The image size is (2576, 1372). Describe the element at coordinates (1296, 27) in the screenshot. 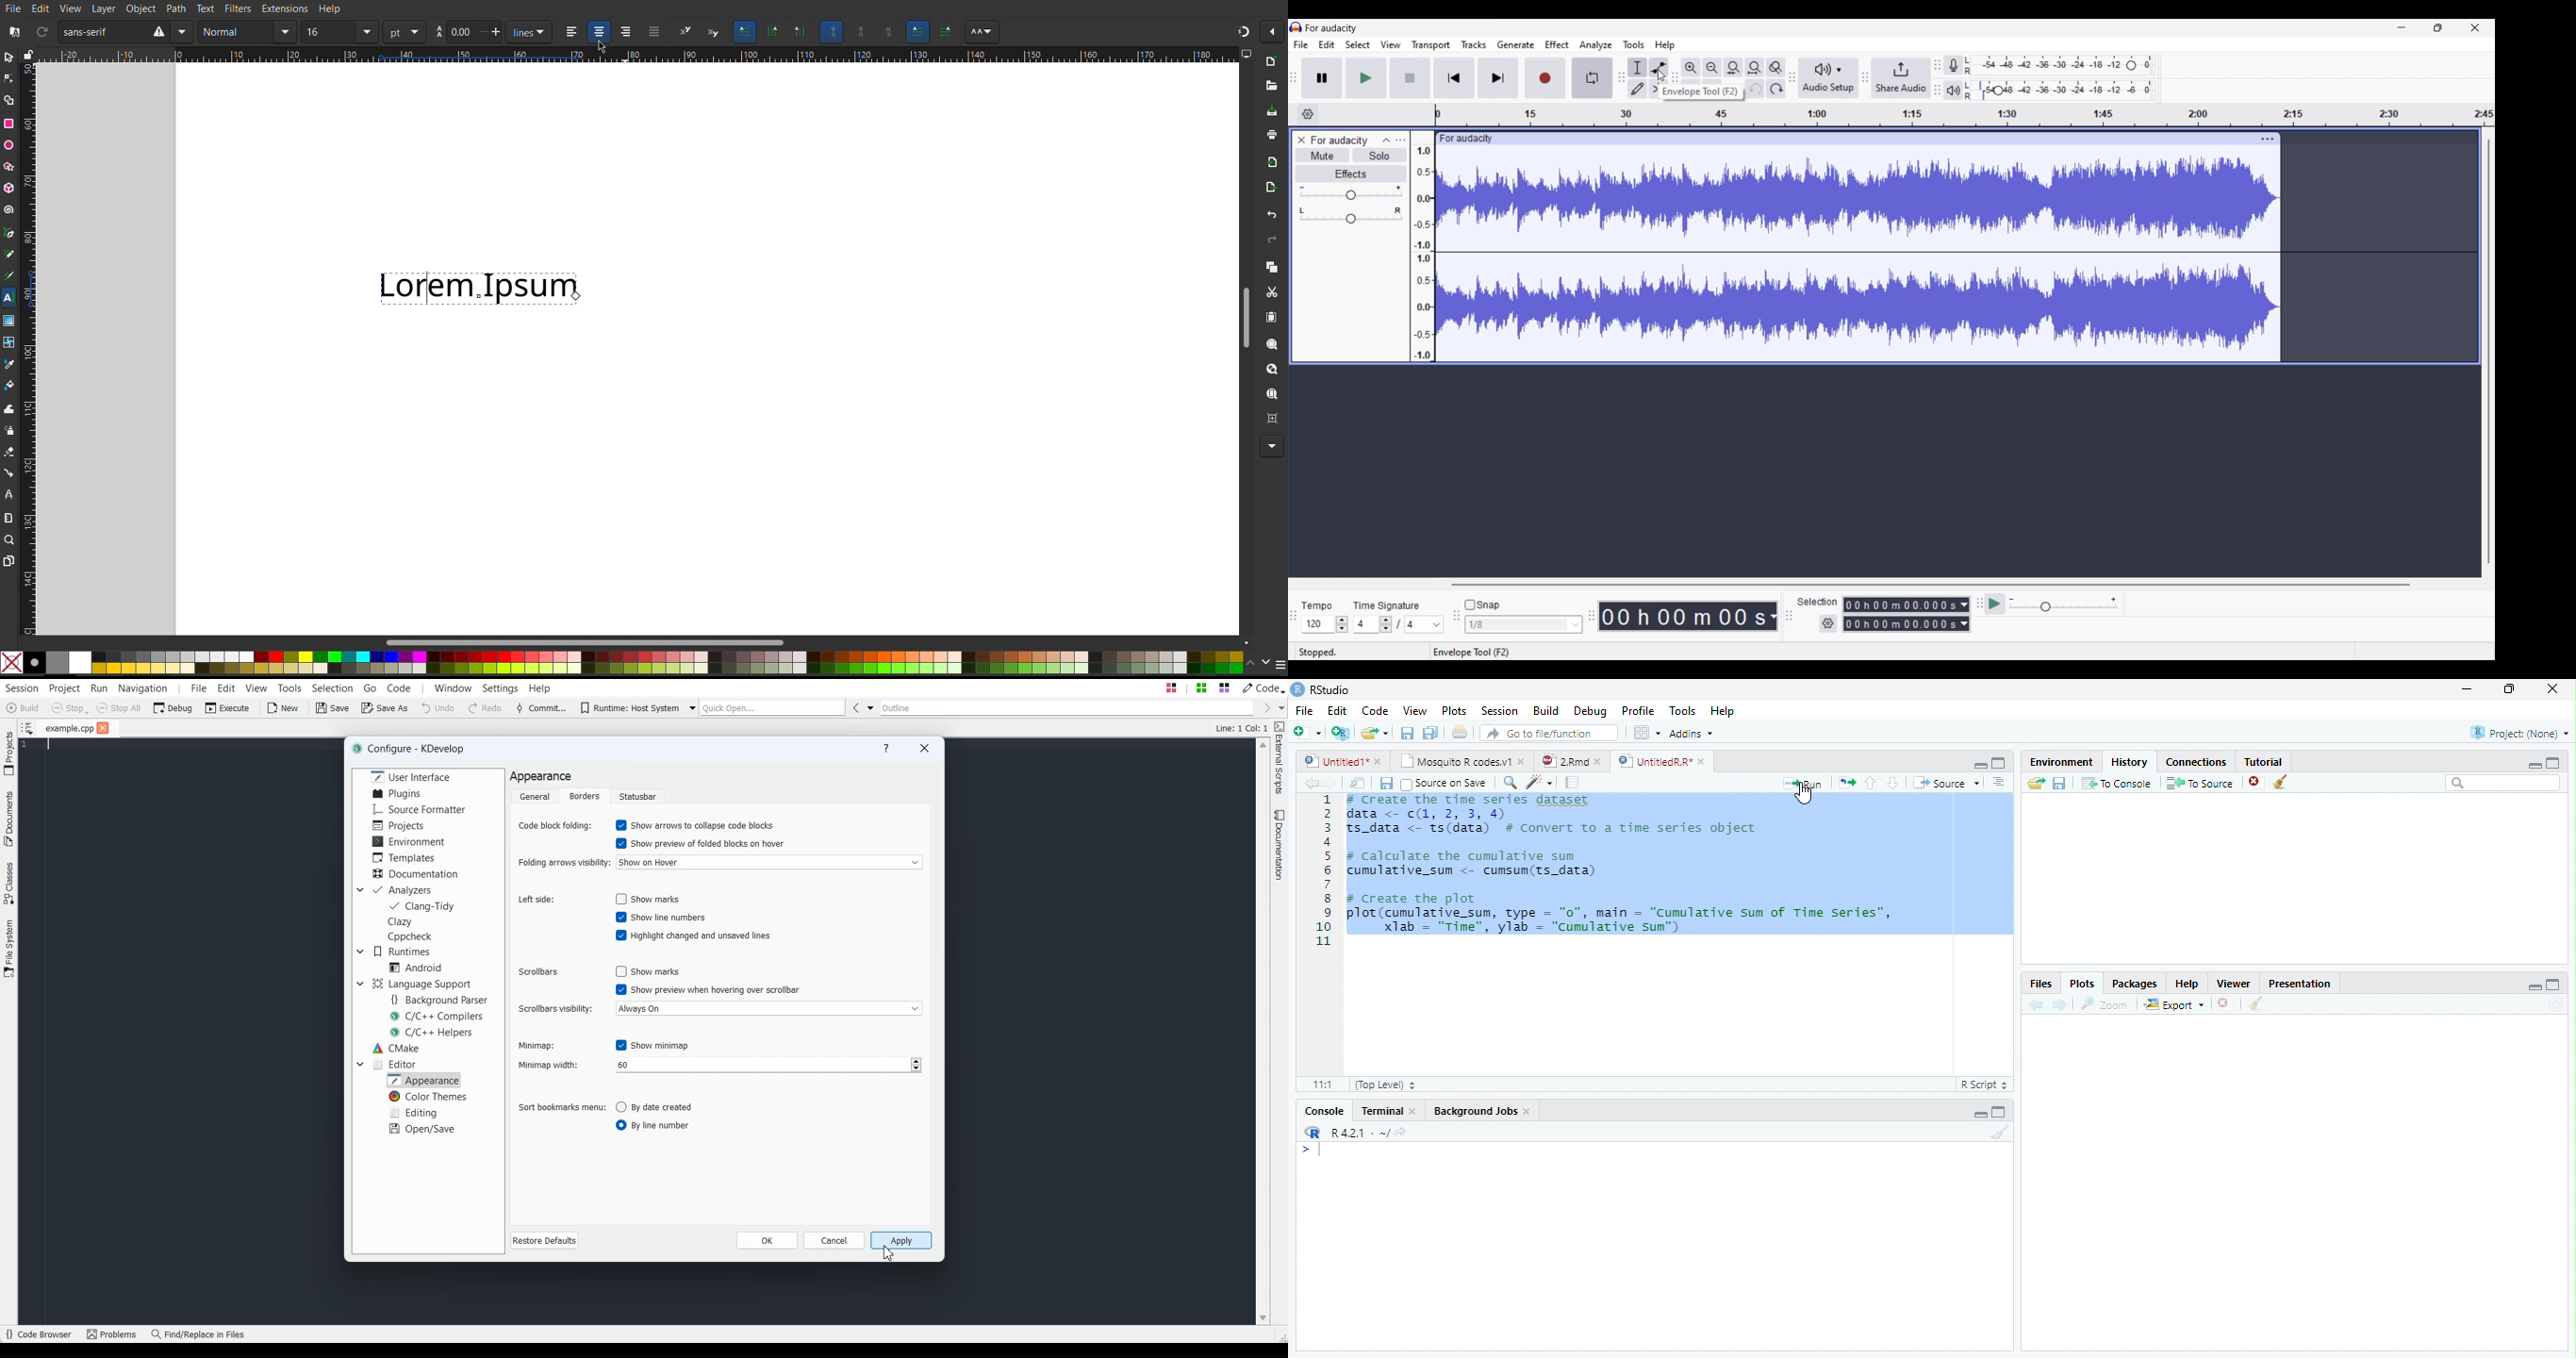

I see `logo` at that location.